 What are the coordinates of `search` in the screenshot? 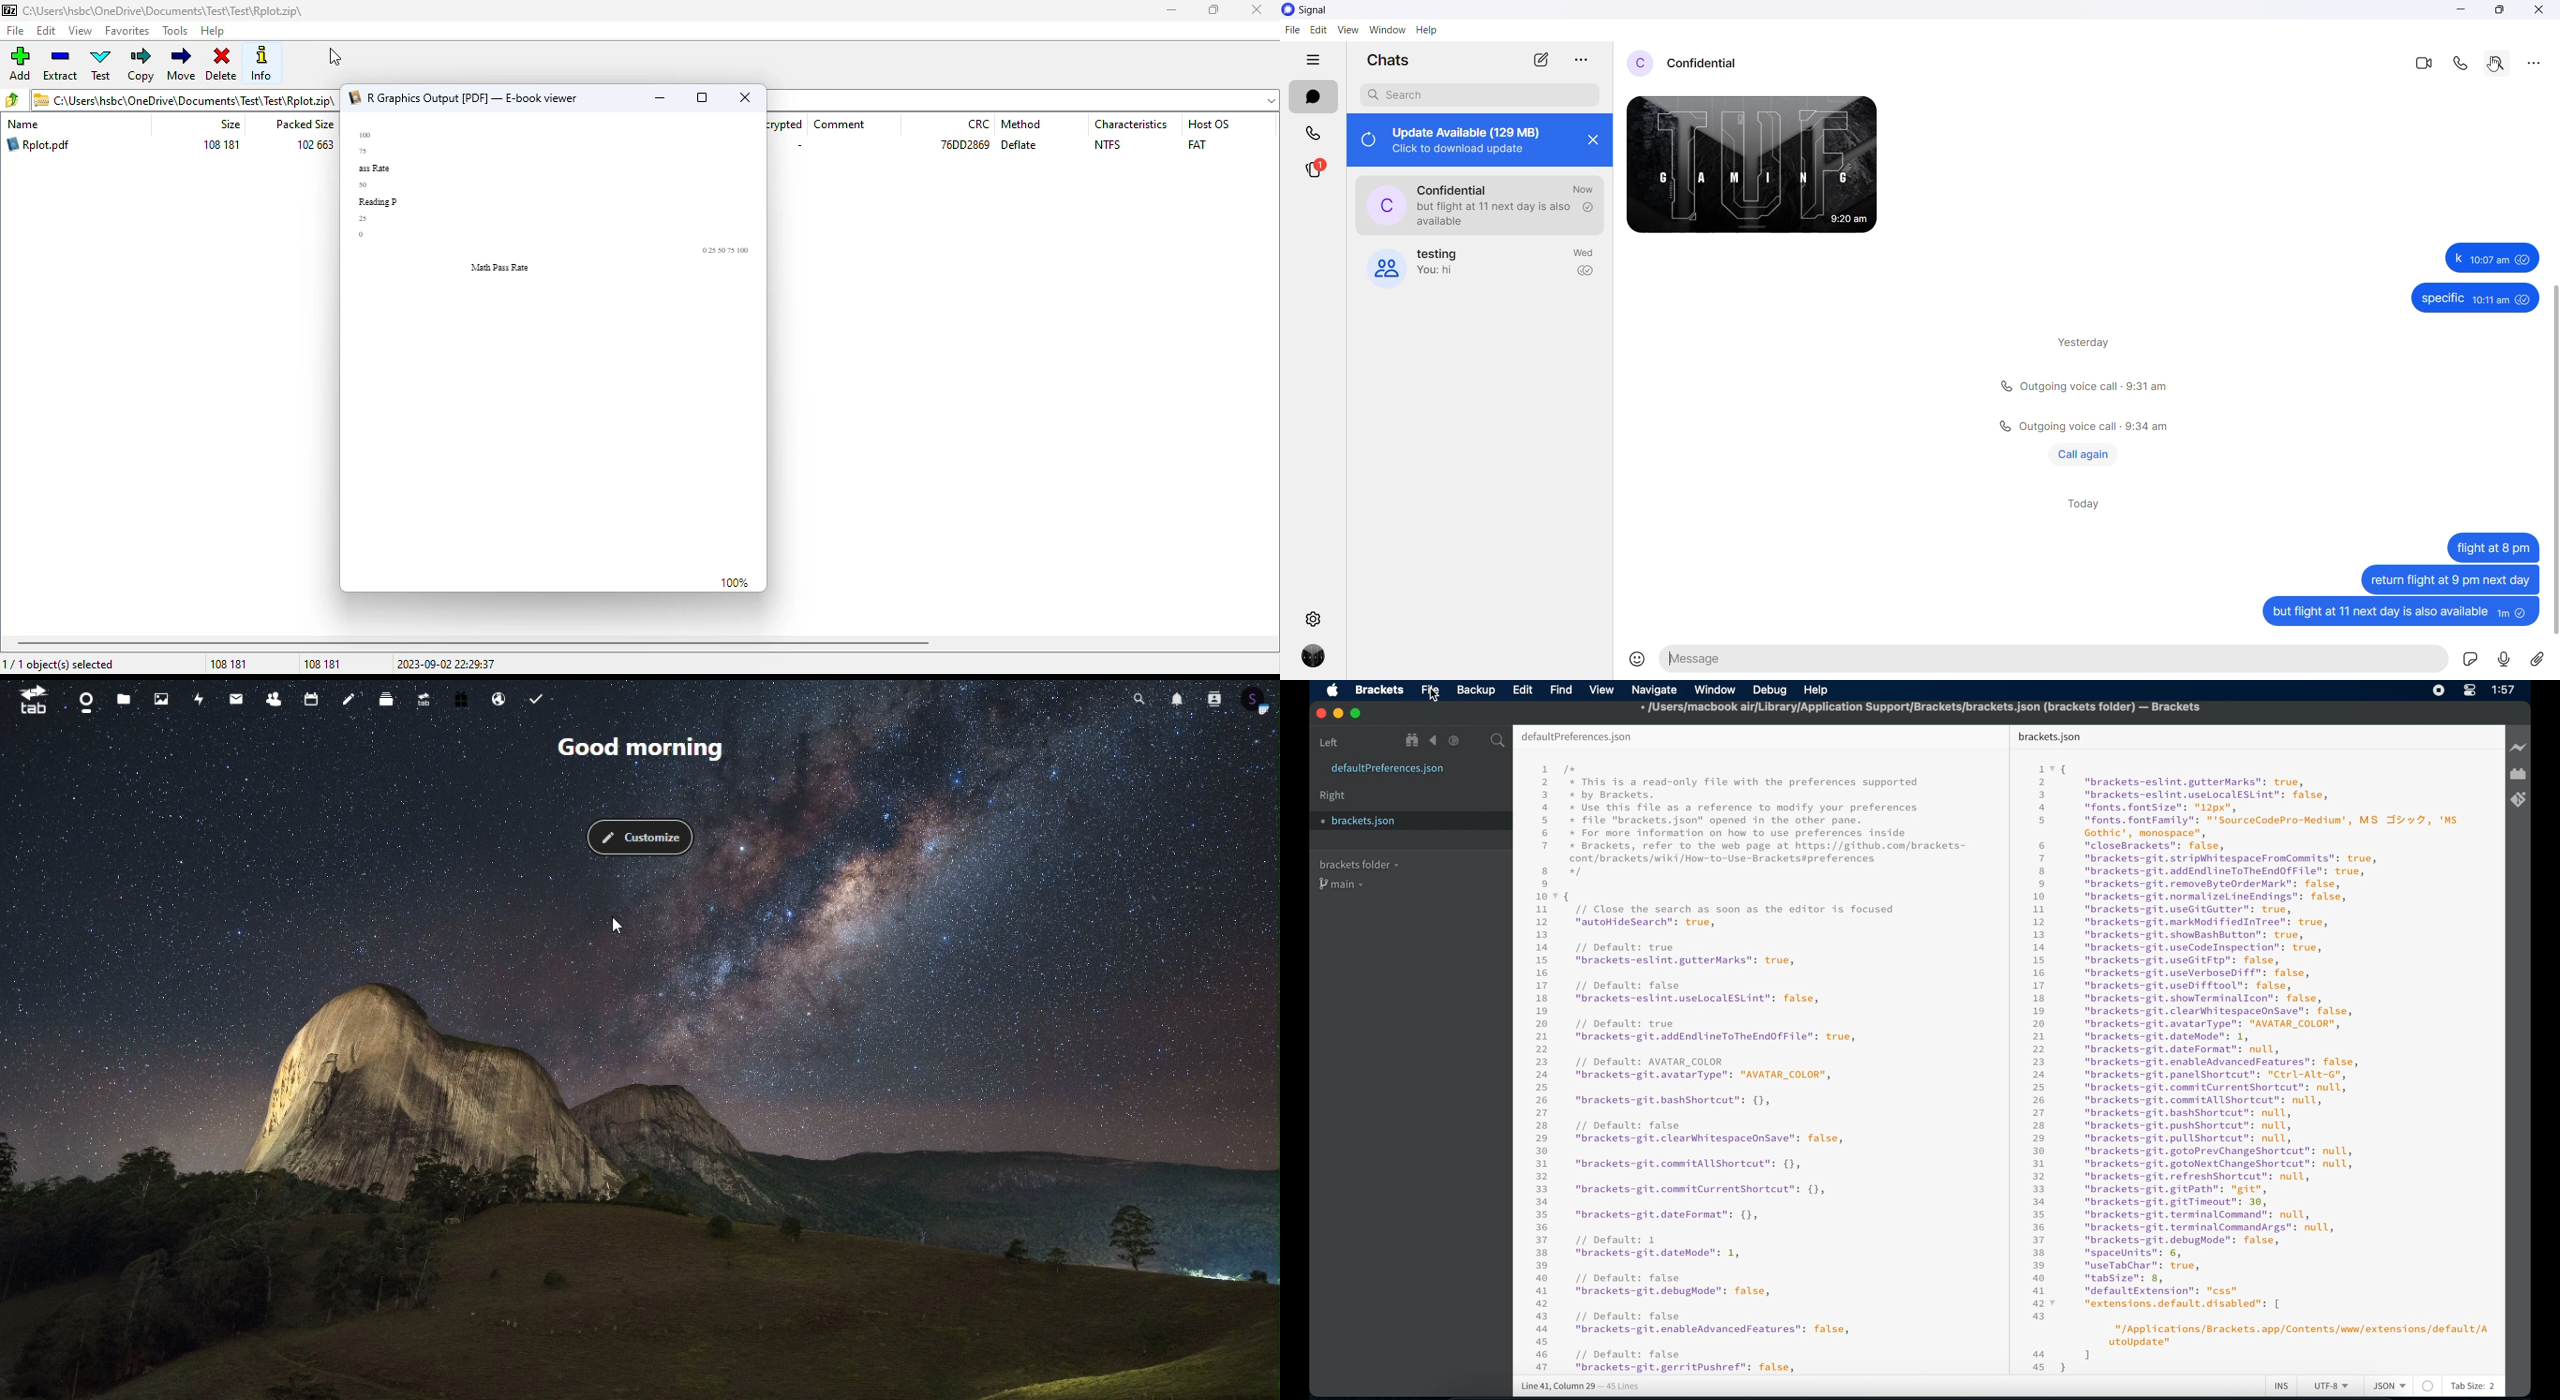 It's located at (1140, 701).